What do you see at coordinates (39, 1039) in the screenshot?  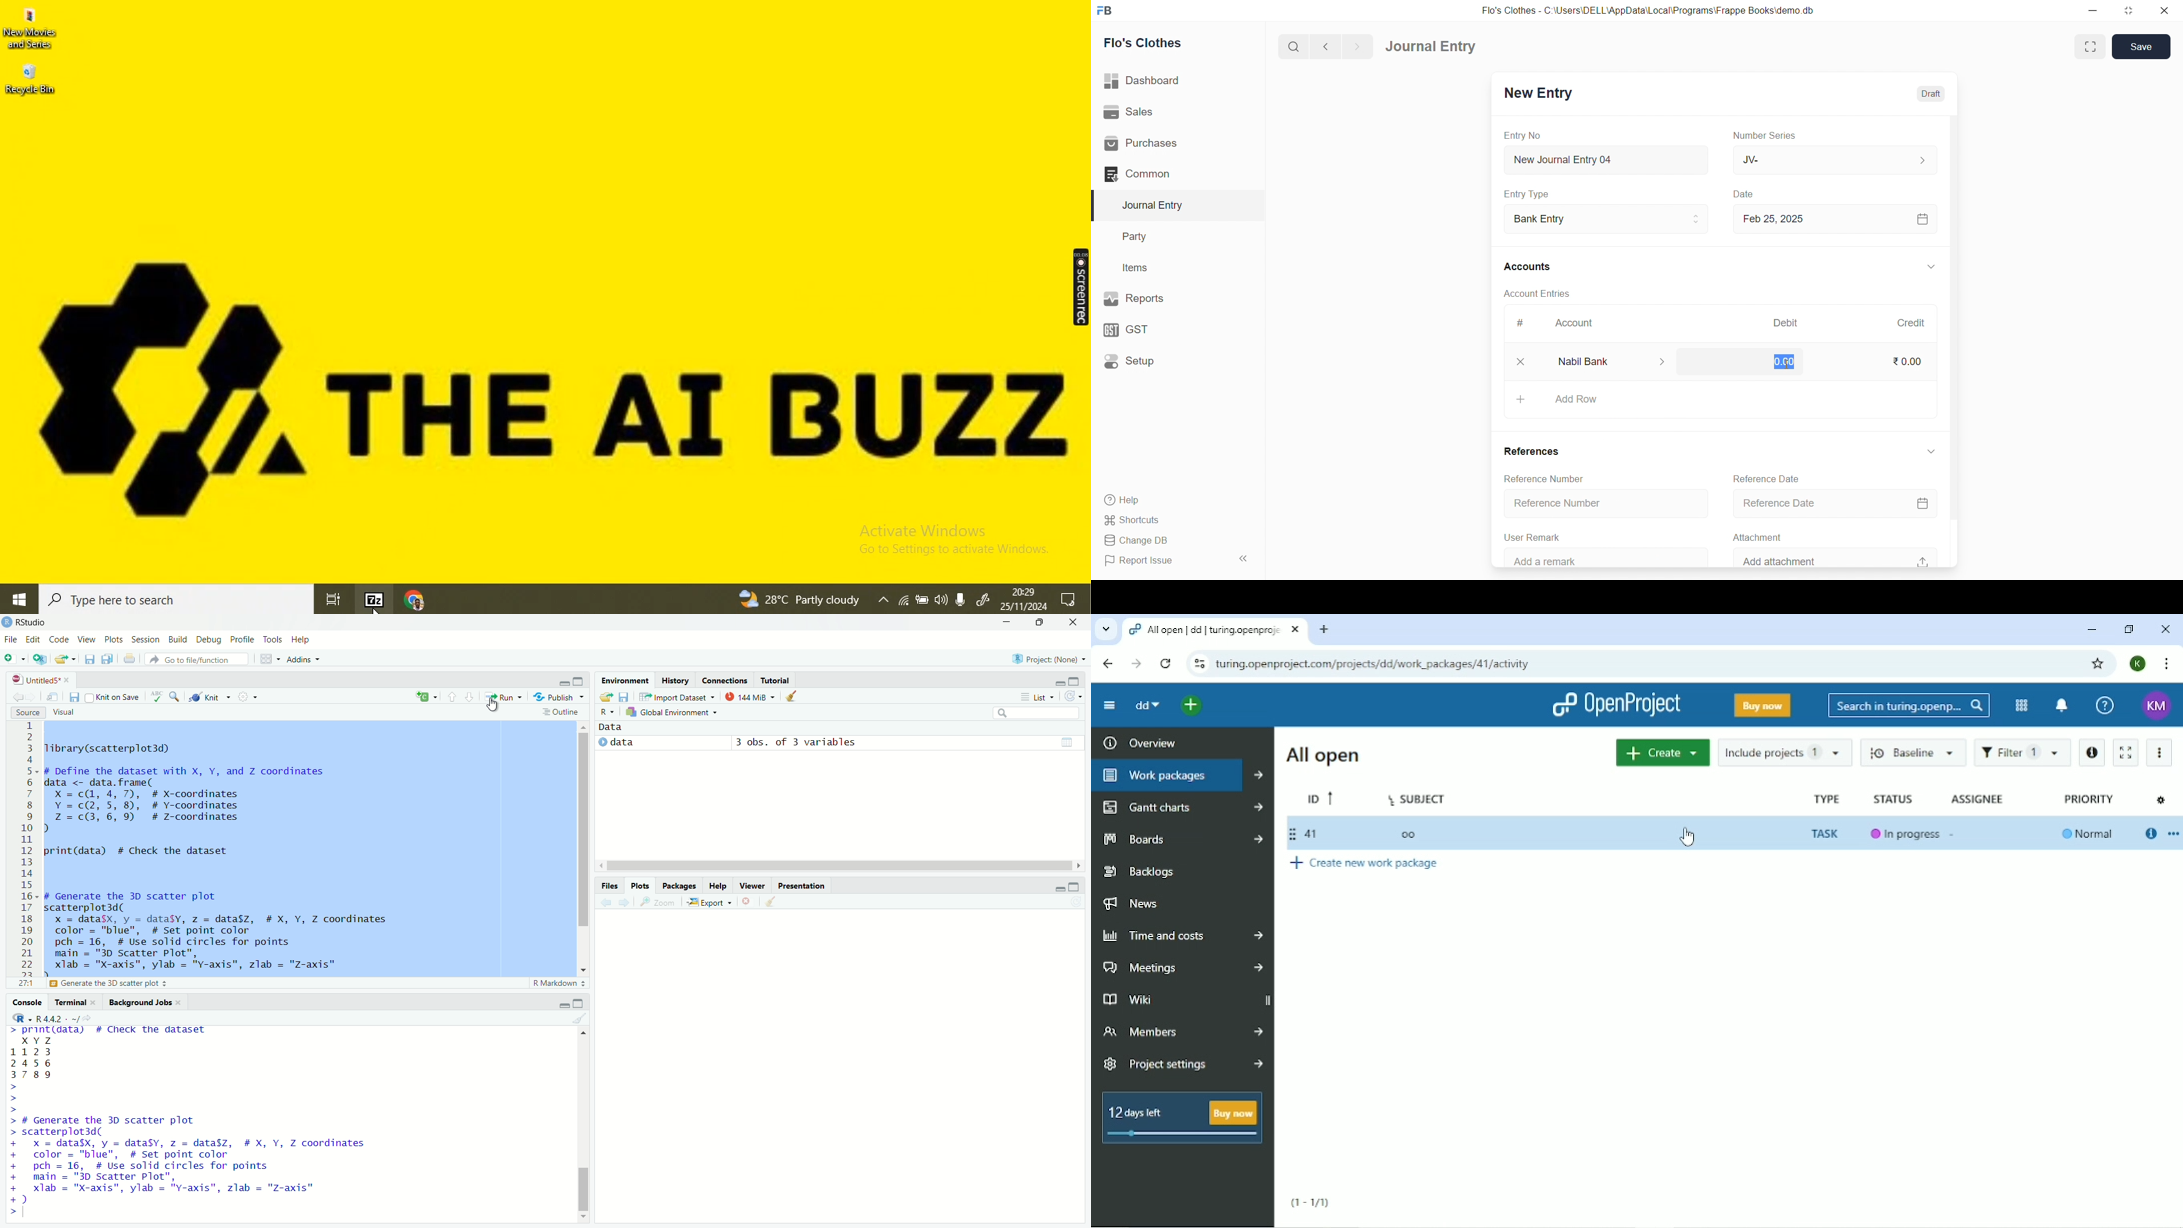 I see `x y 7` at bounding box center [39, 1039].